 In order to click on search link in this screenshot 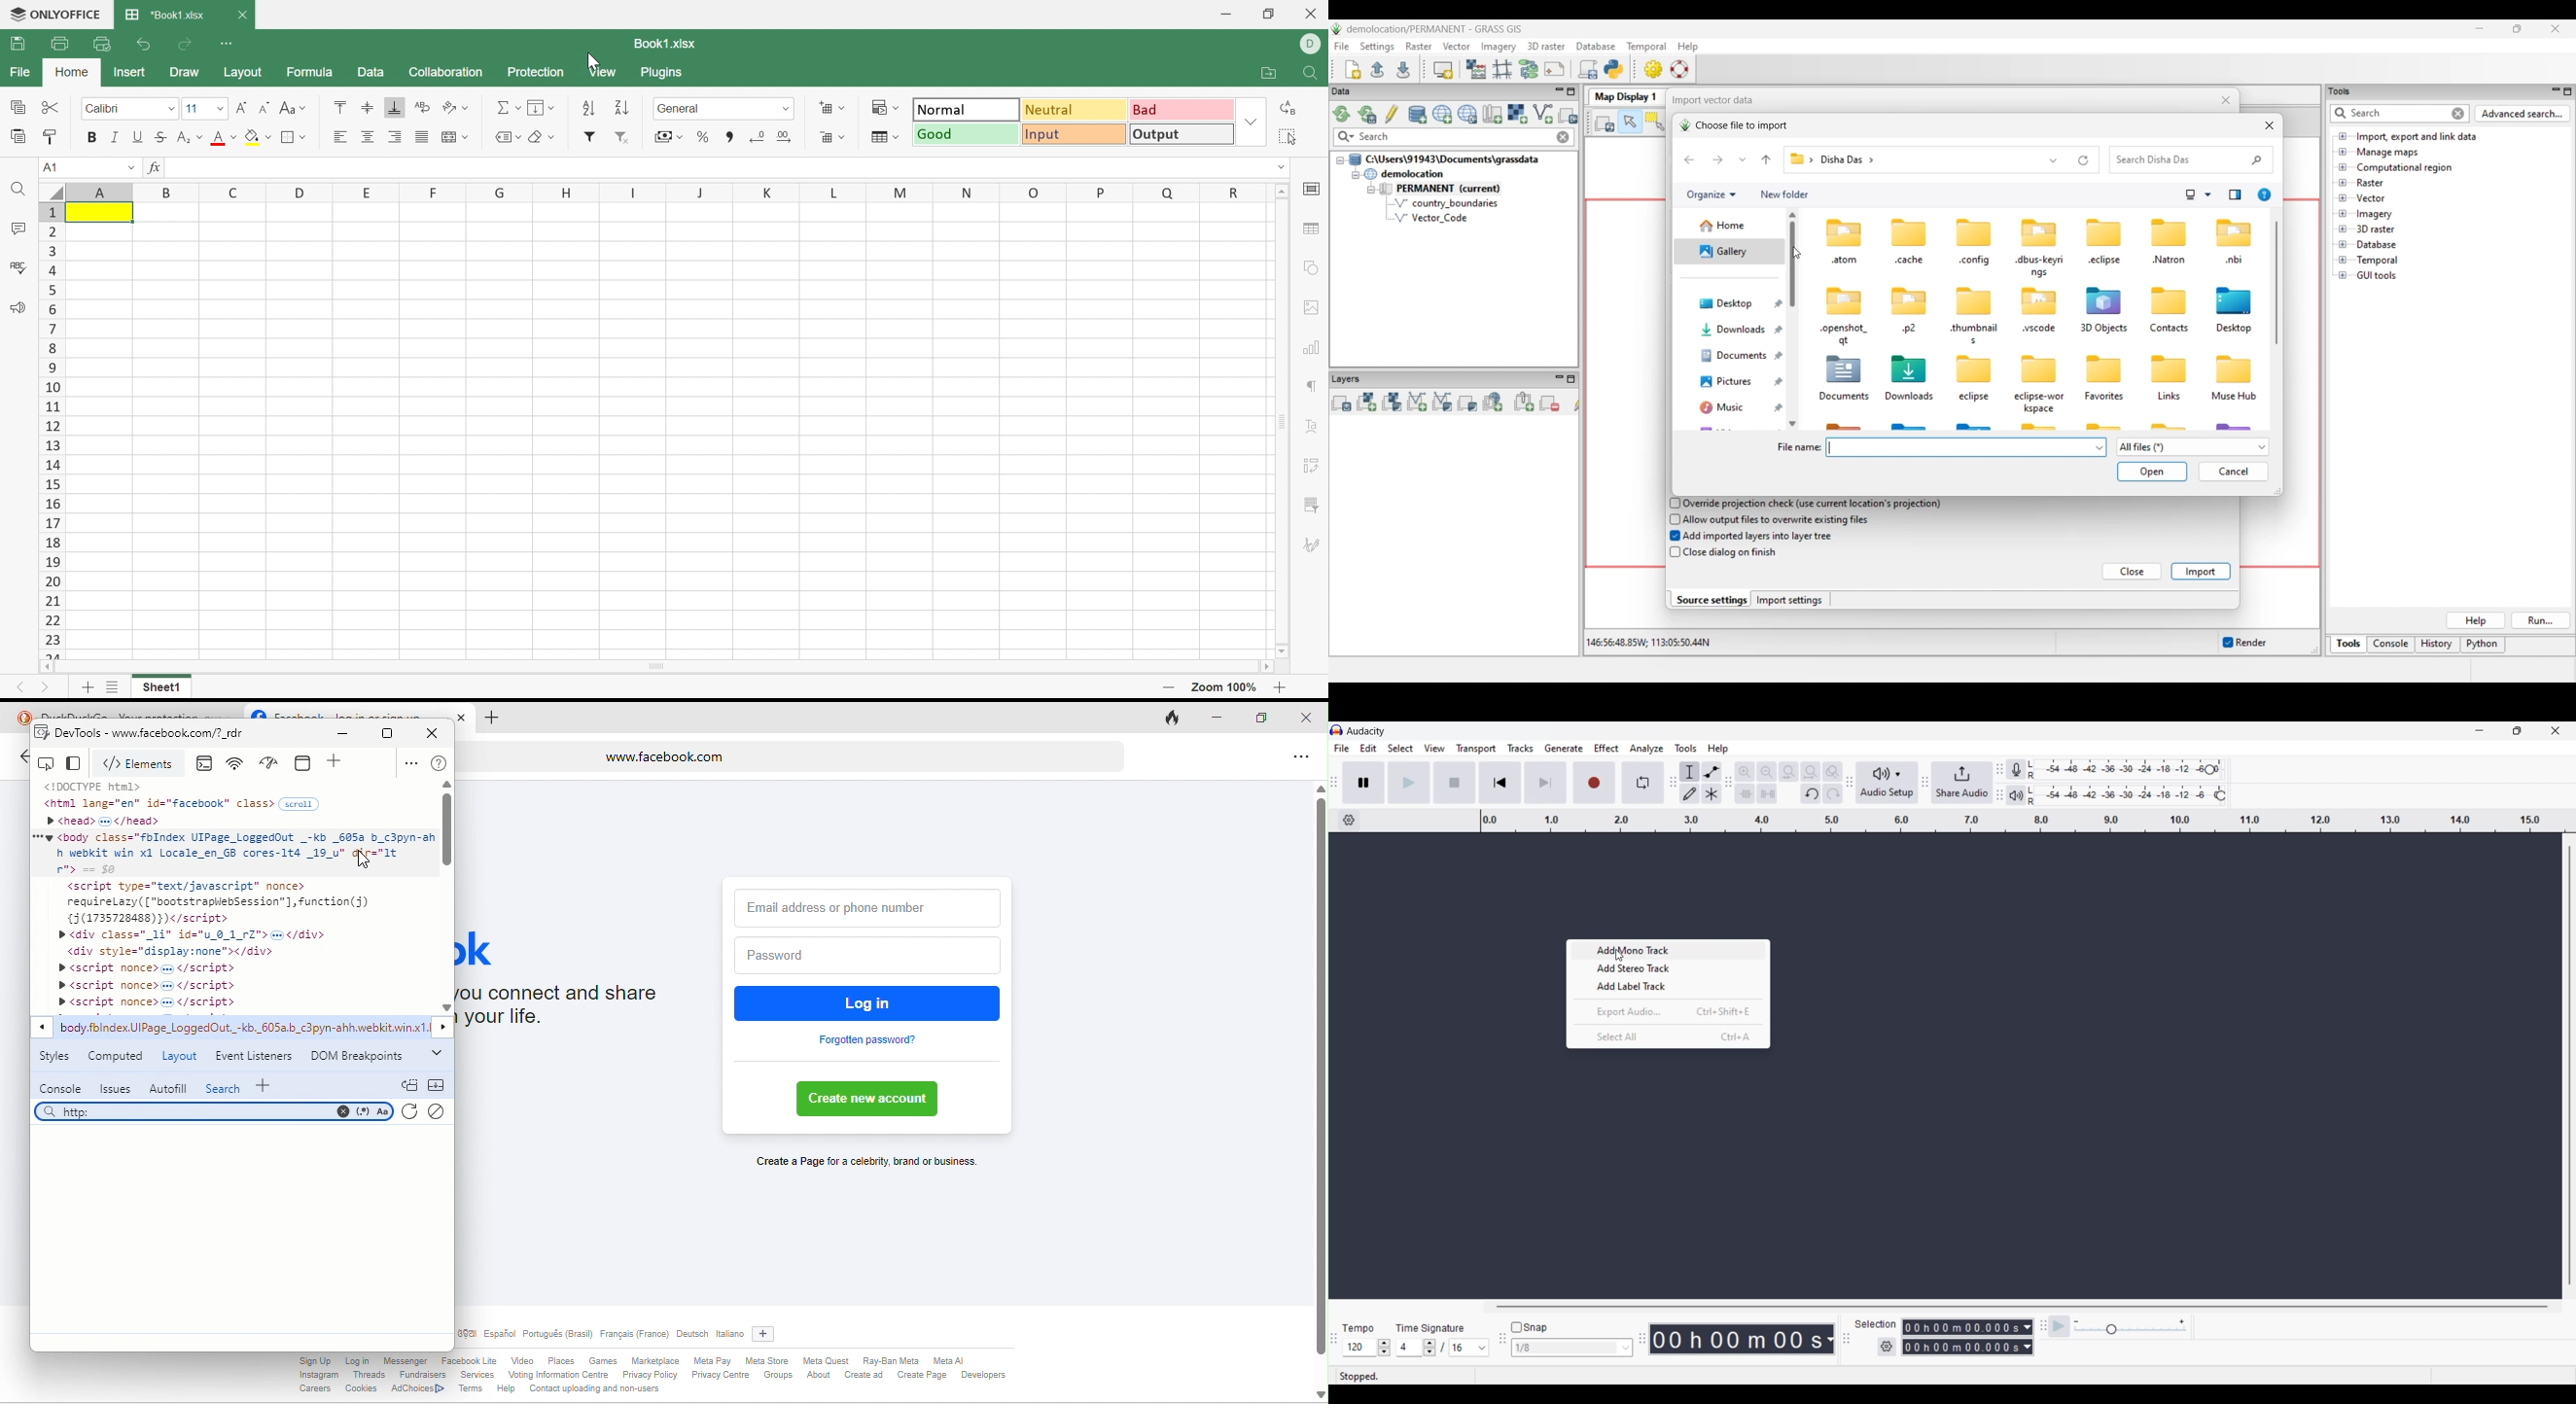, I will do `click(212, 1111)`.